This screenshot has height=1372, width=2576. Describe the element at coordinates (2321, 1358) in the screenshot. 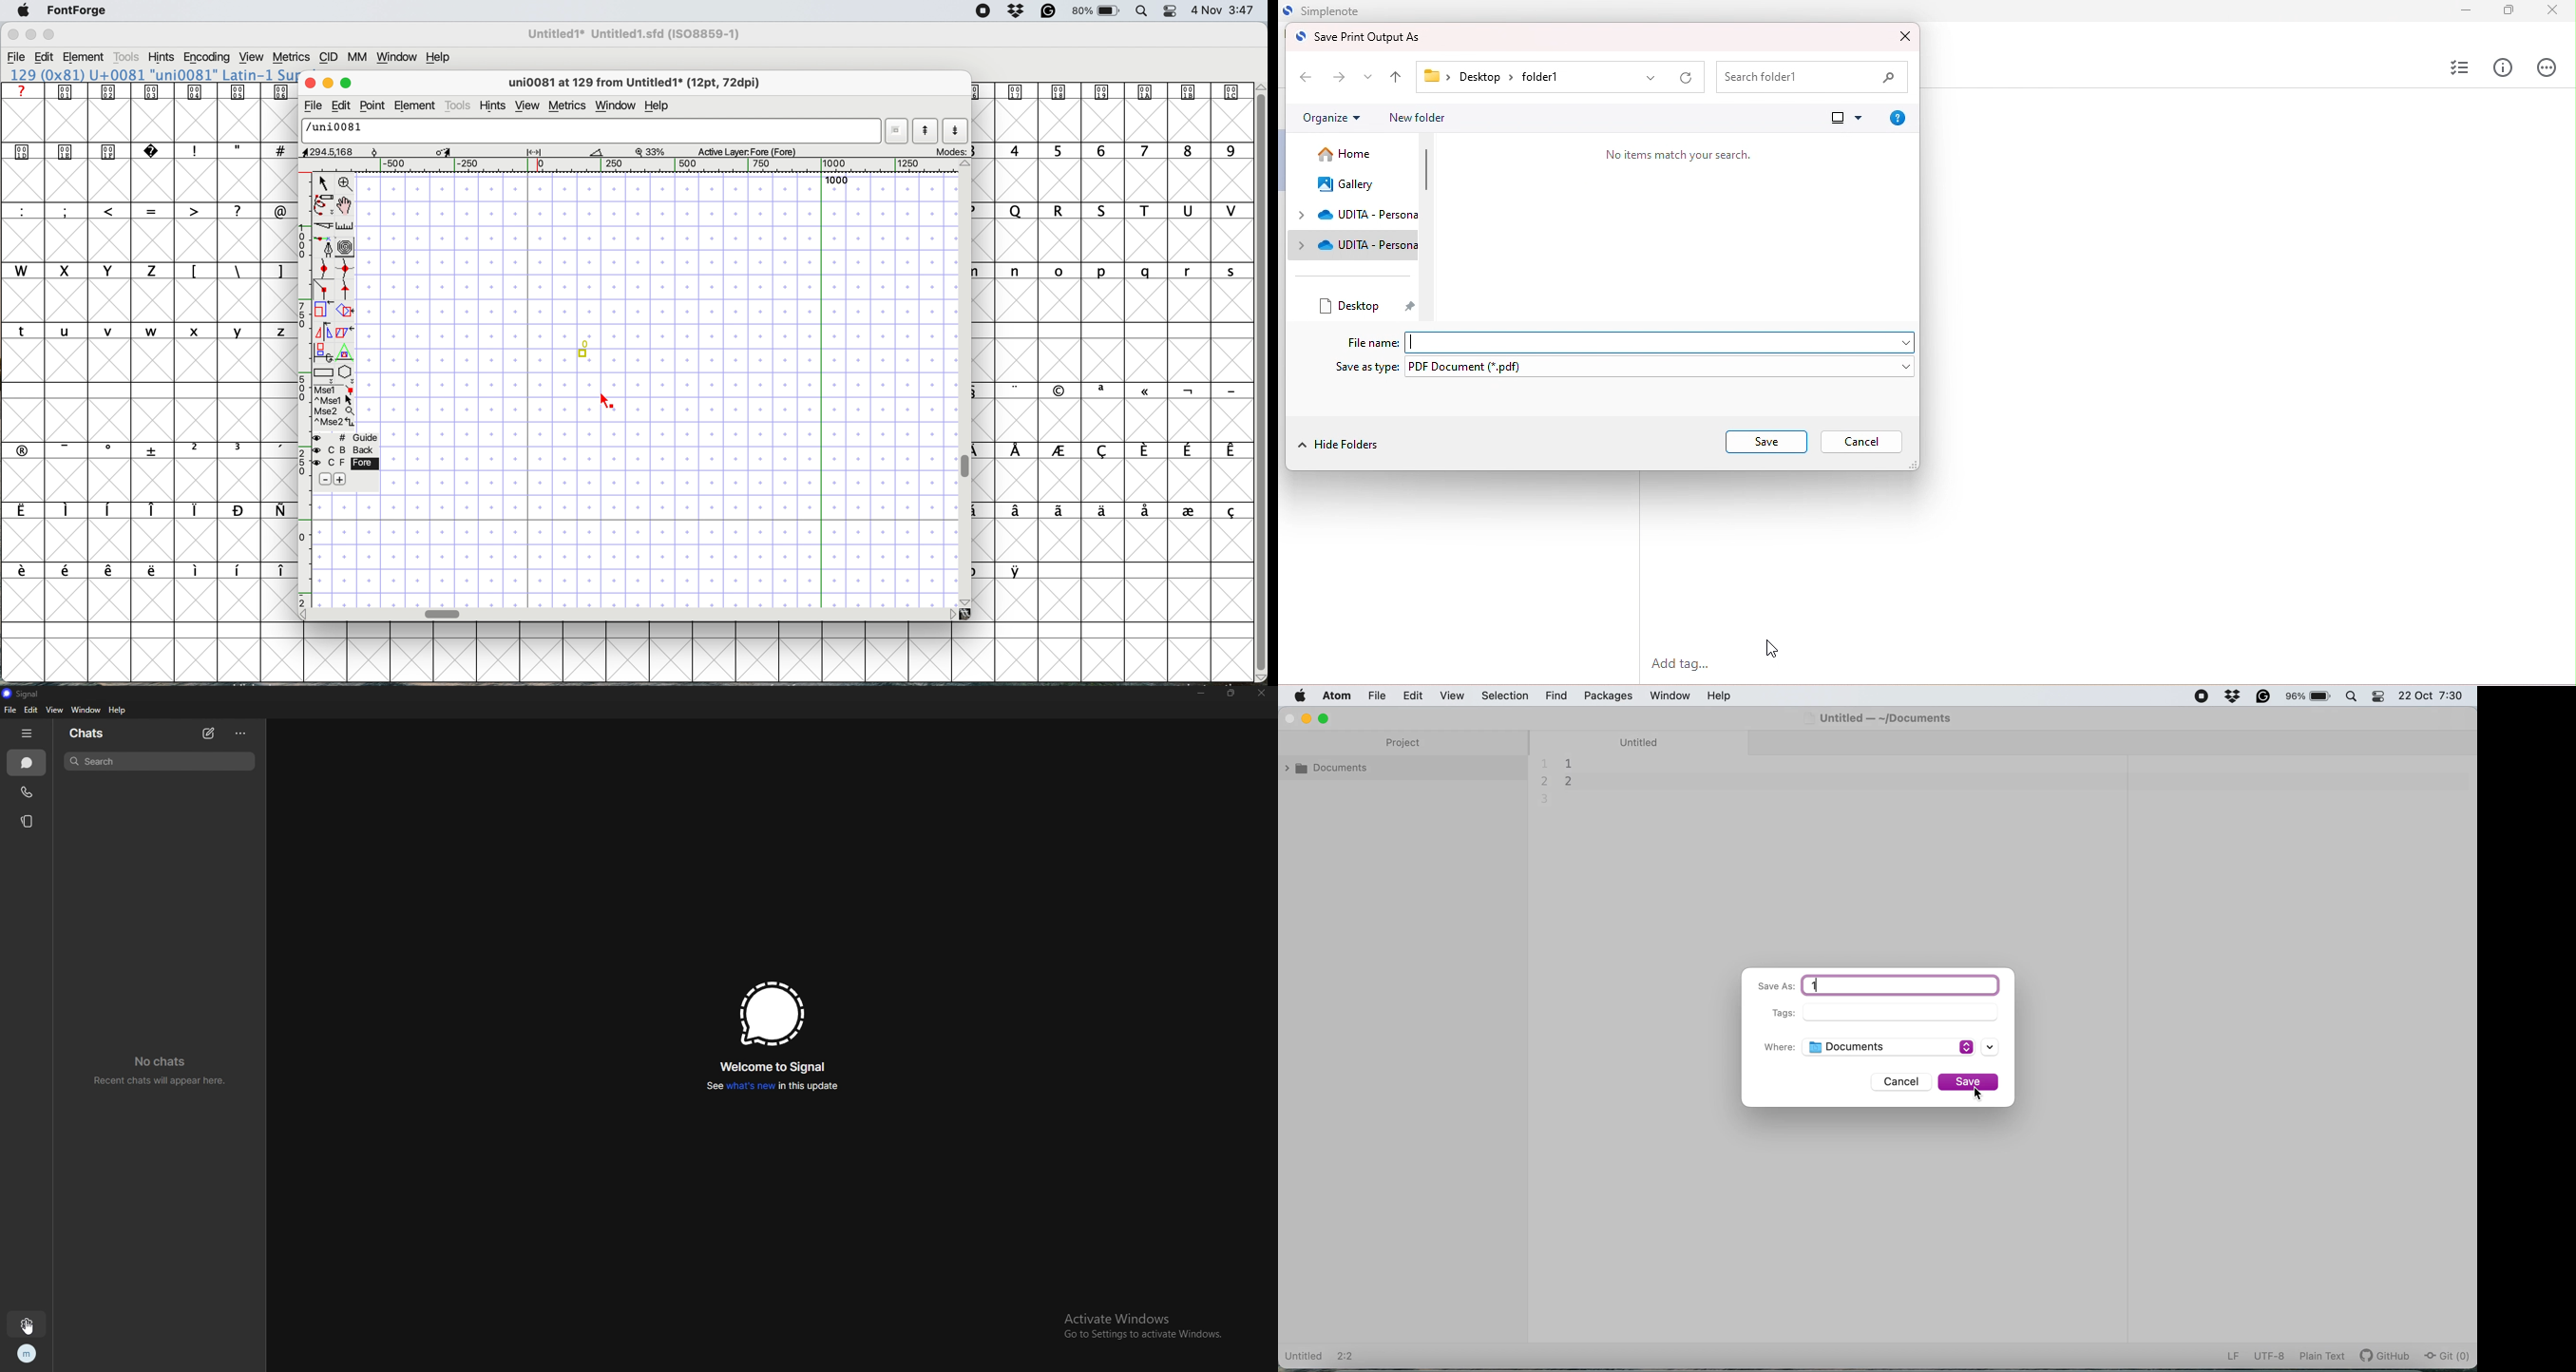

I see `plain text` at that location.